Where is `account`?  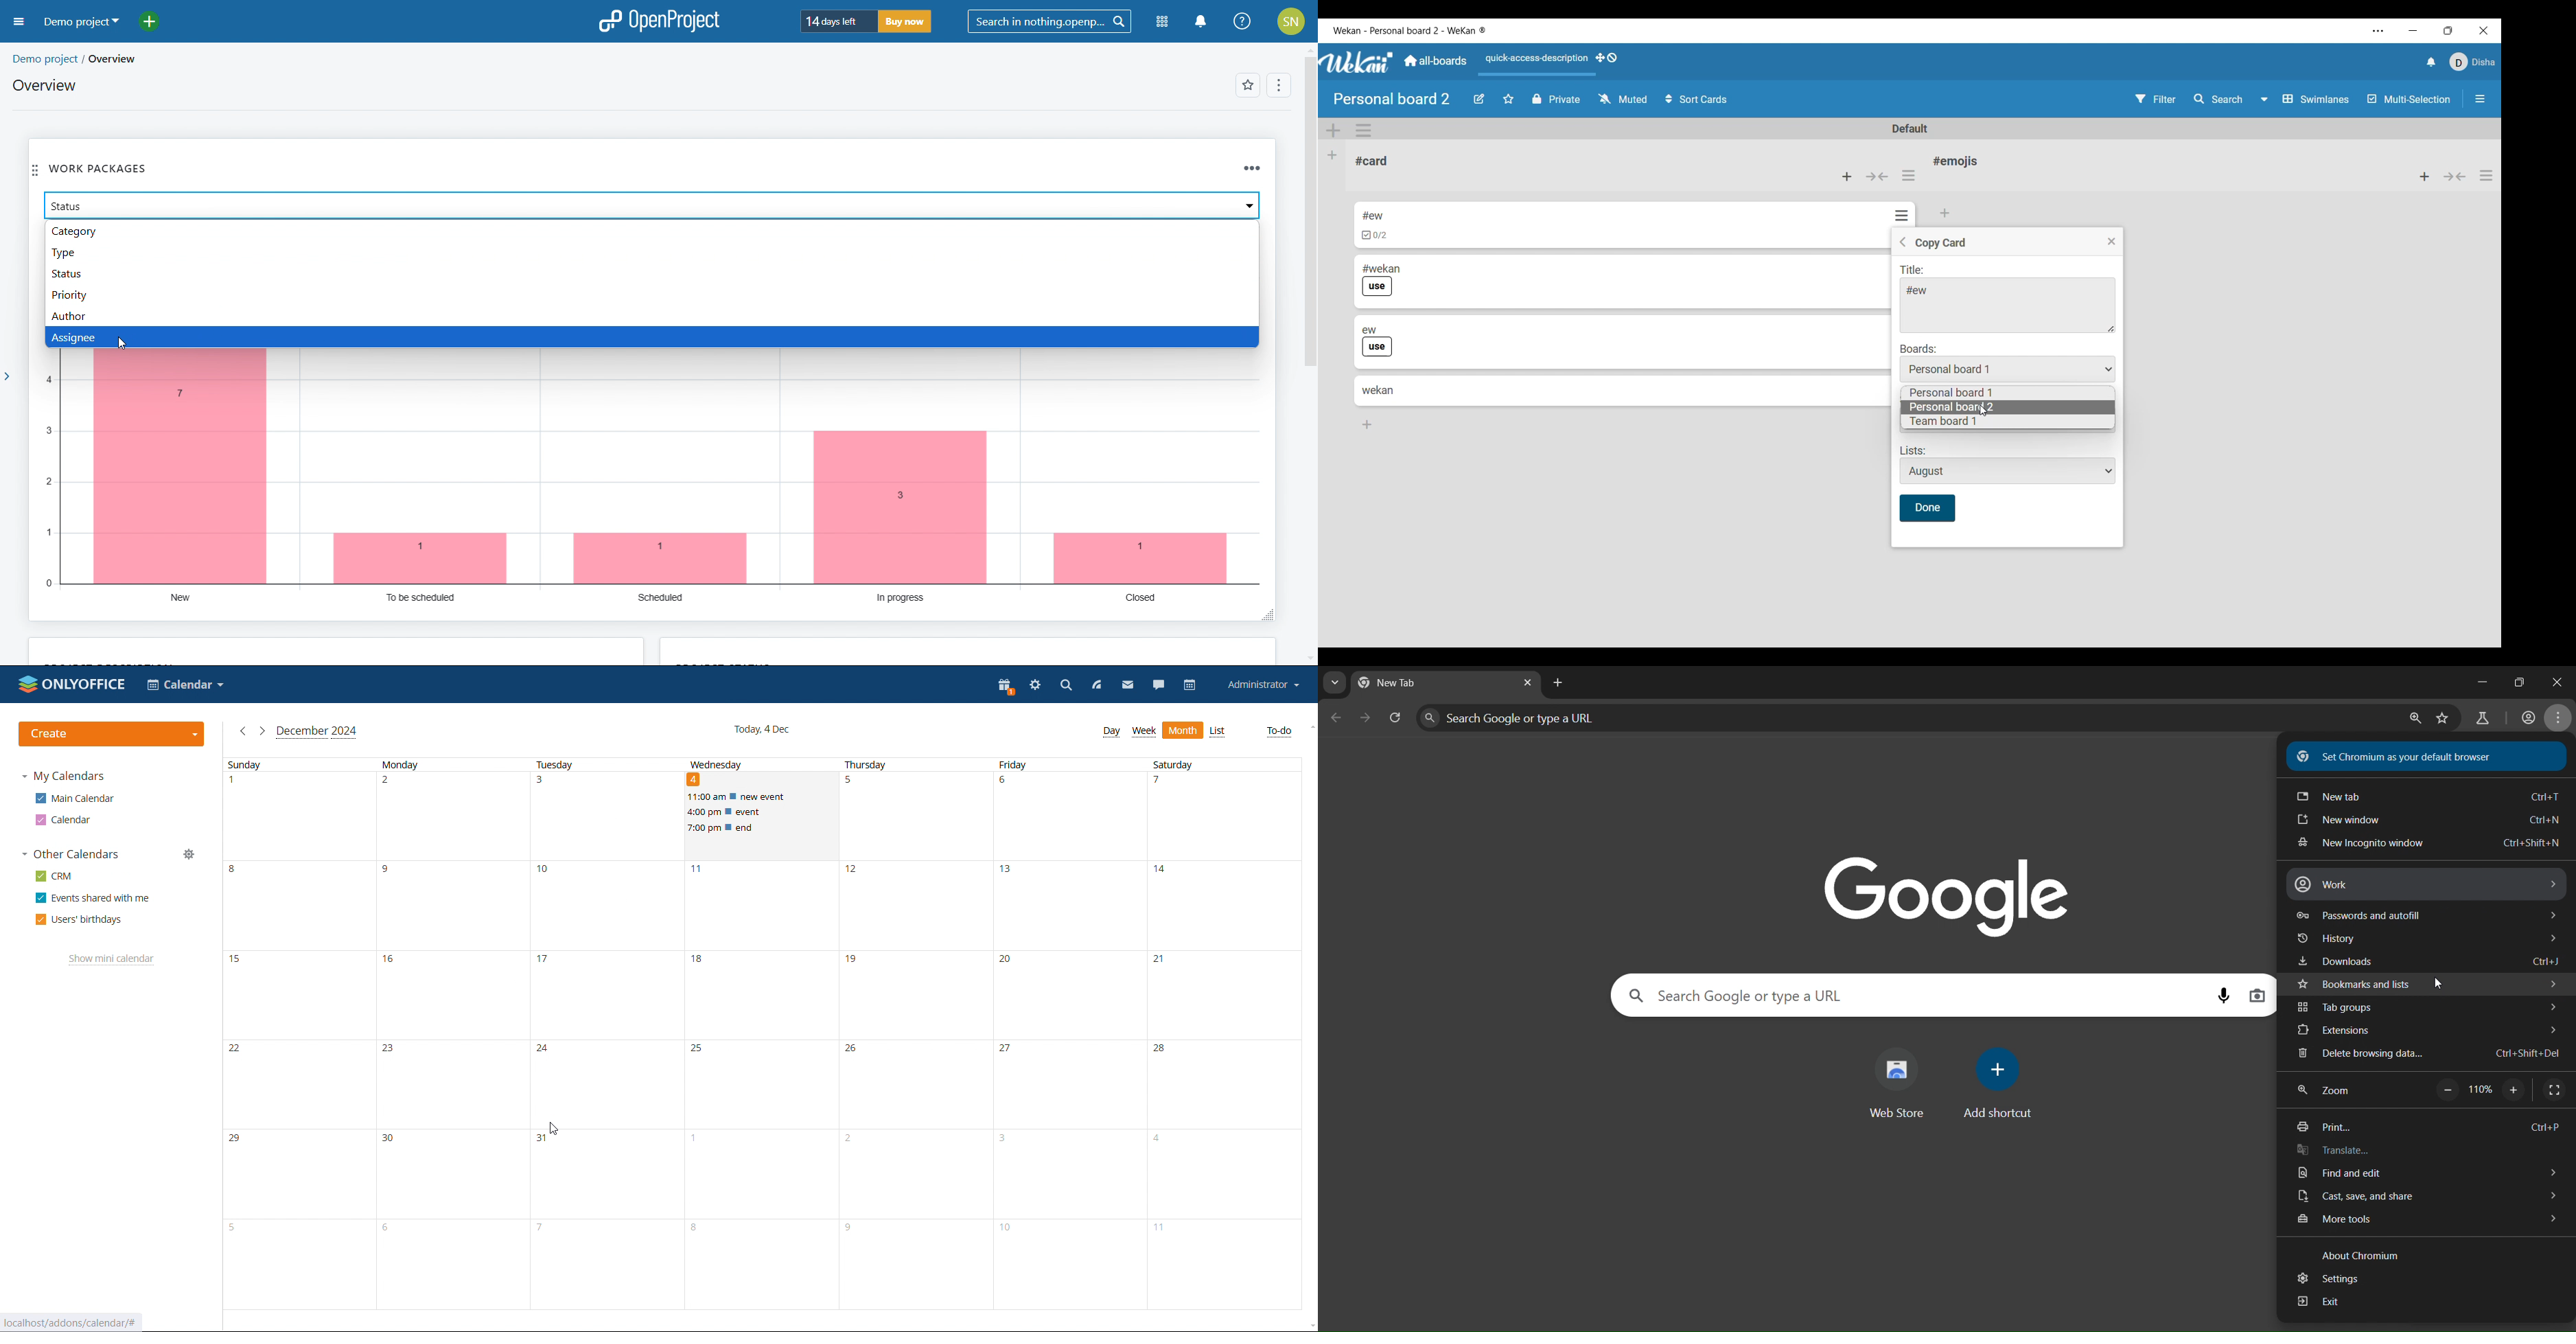 account is located at coordinates (1290, 21).